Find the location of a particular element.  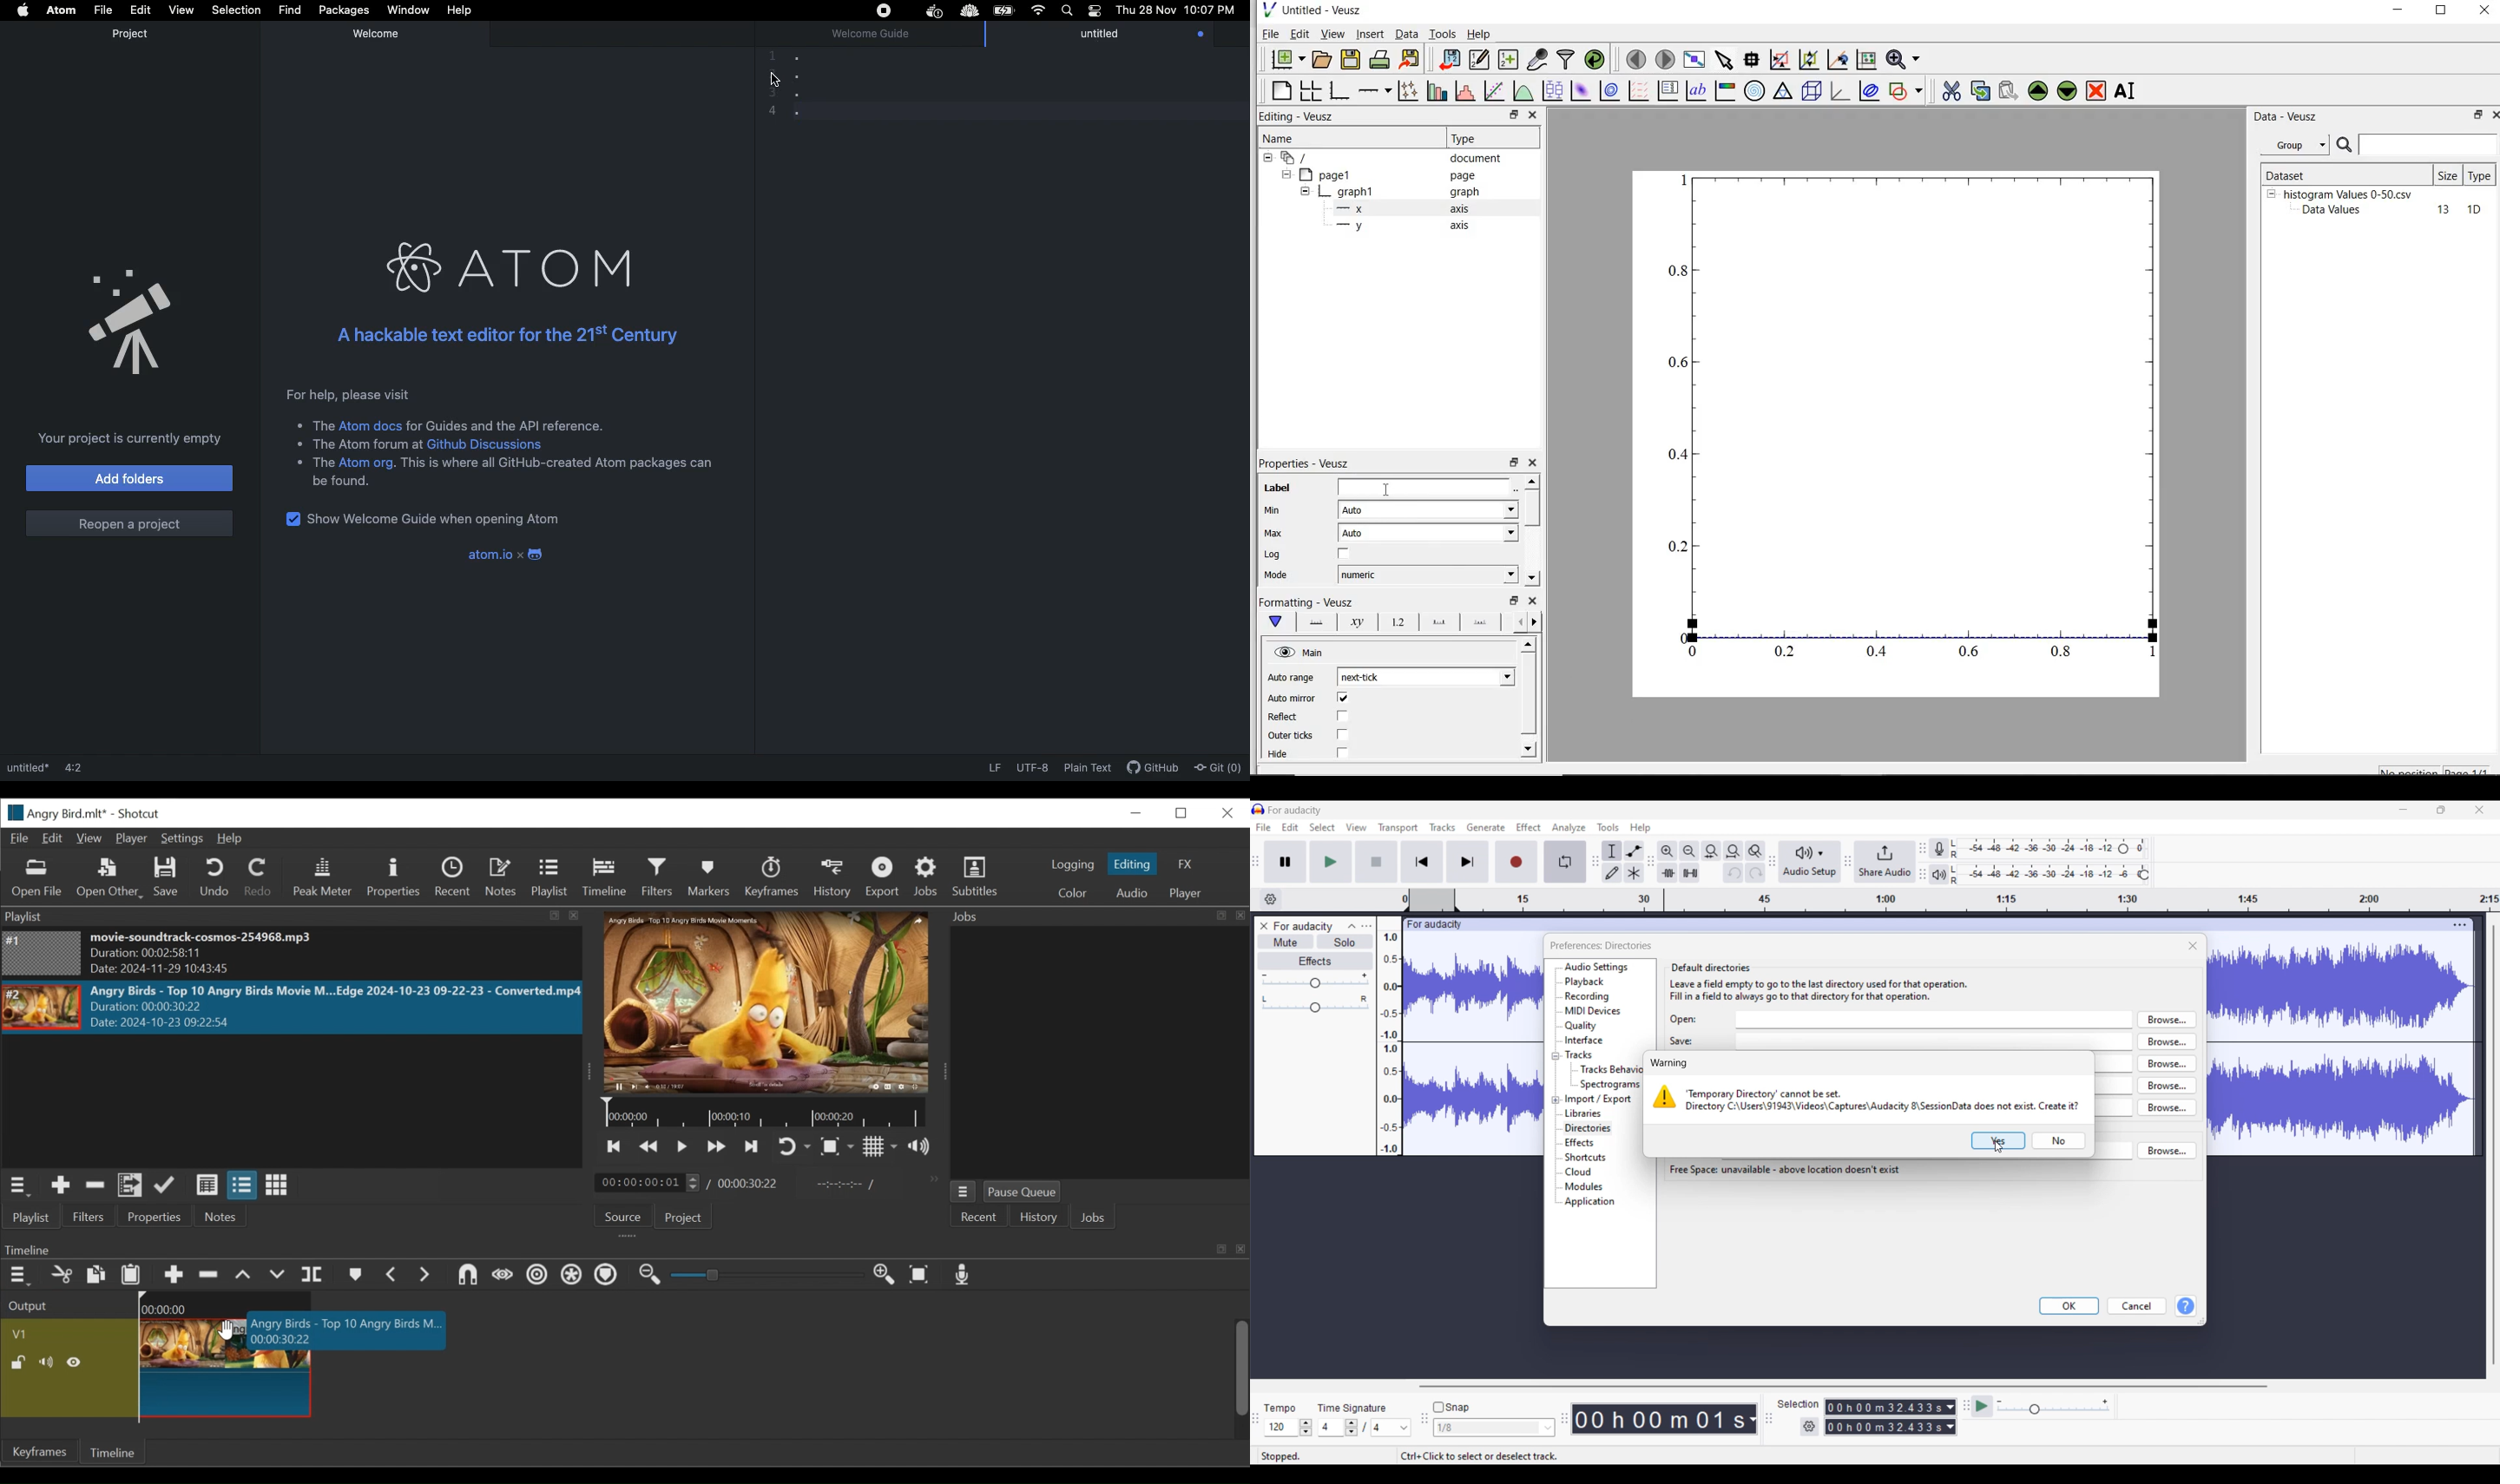

Skip to the next point is located at coordinates (615, 1147).